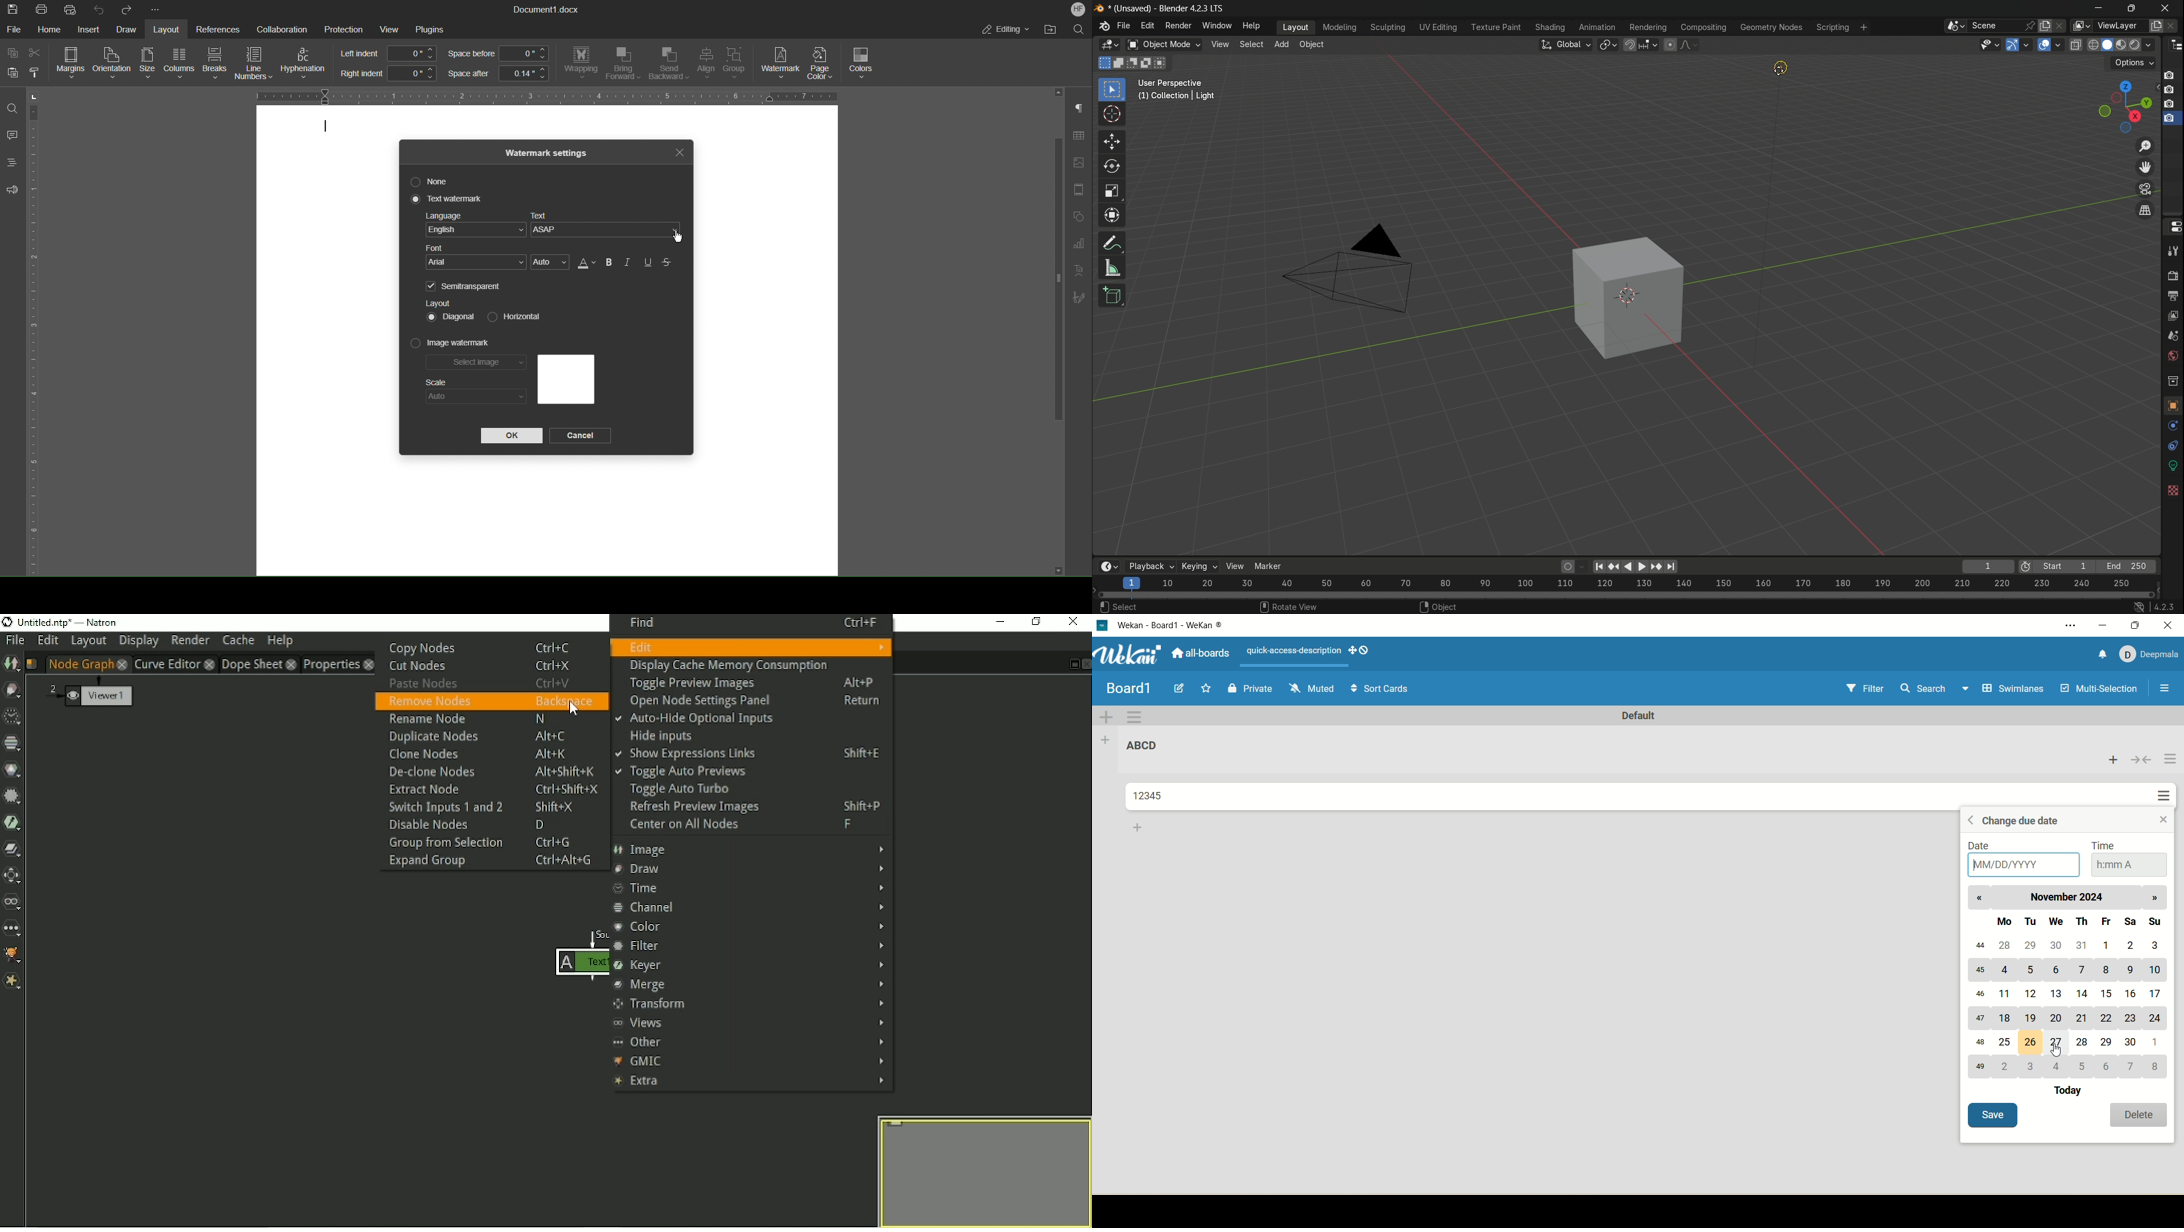 This screenshot has width=2184, height=1232. I want to click on shading menu, so click(1551, 27).